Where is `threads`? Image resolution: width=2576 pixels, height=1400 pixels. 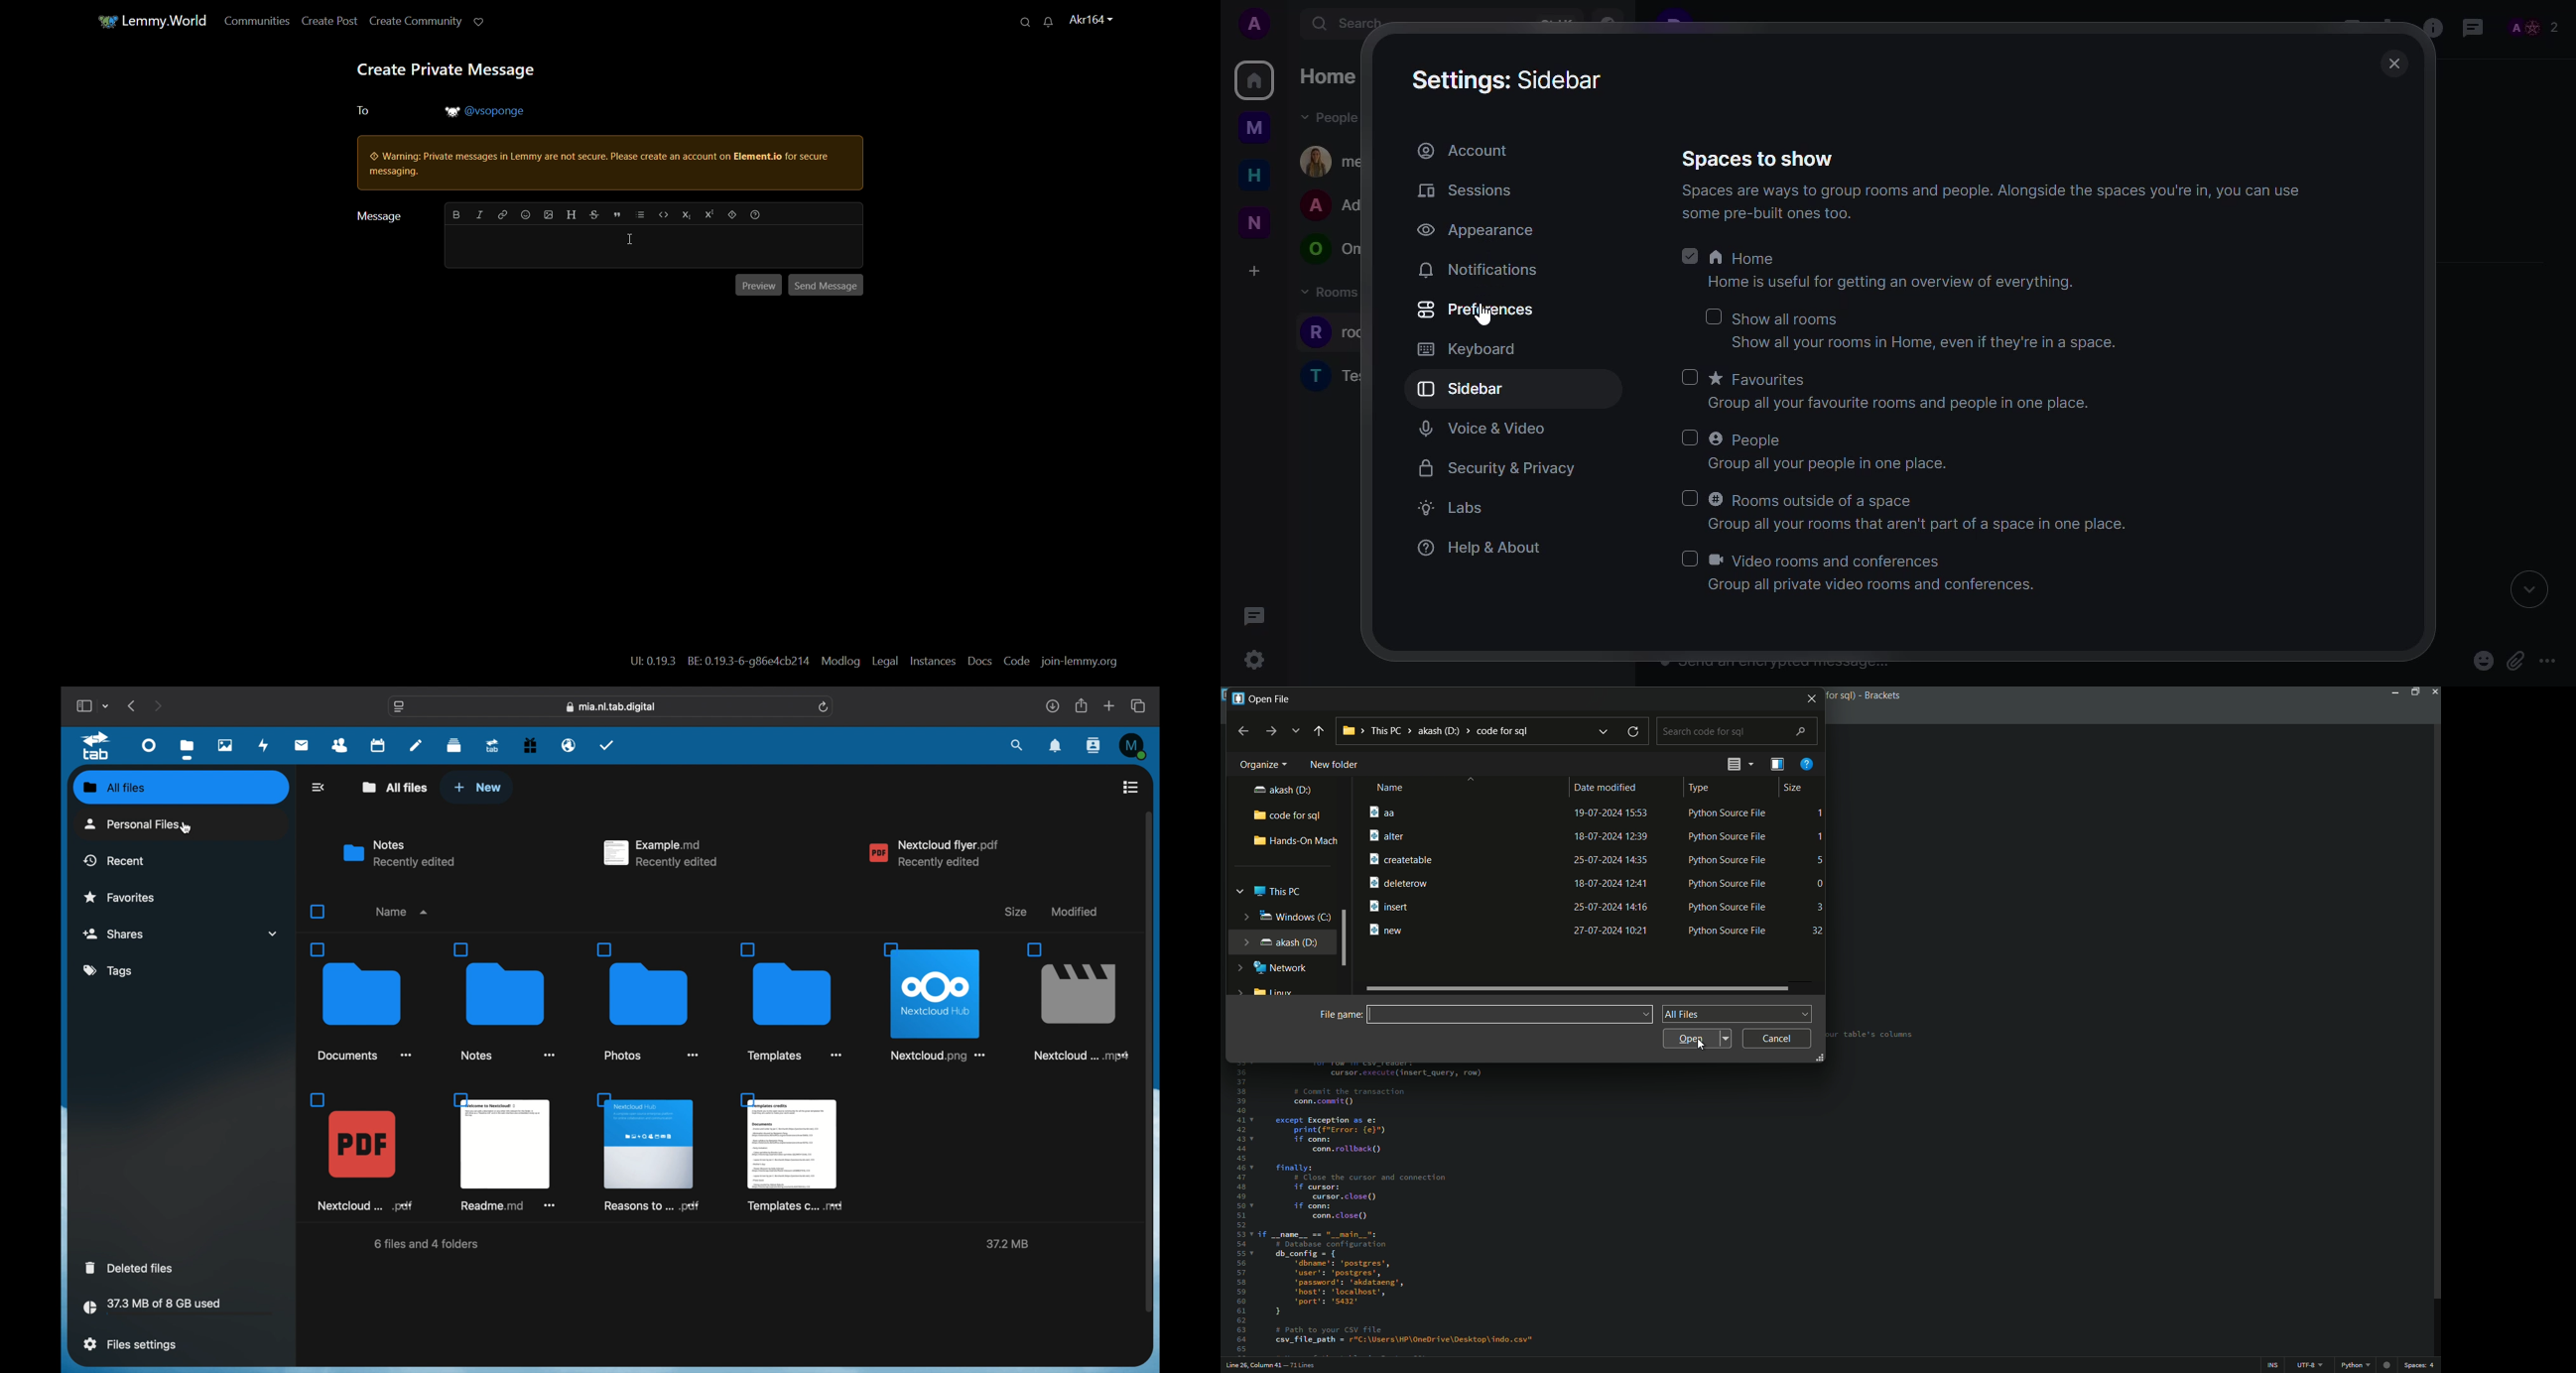 threads is located at coordinates (1255, 616).